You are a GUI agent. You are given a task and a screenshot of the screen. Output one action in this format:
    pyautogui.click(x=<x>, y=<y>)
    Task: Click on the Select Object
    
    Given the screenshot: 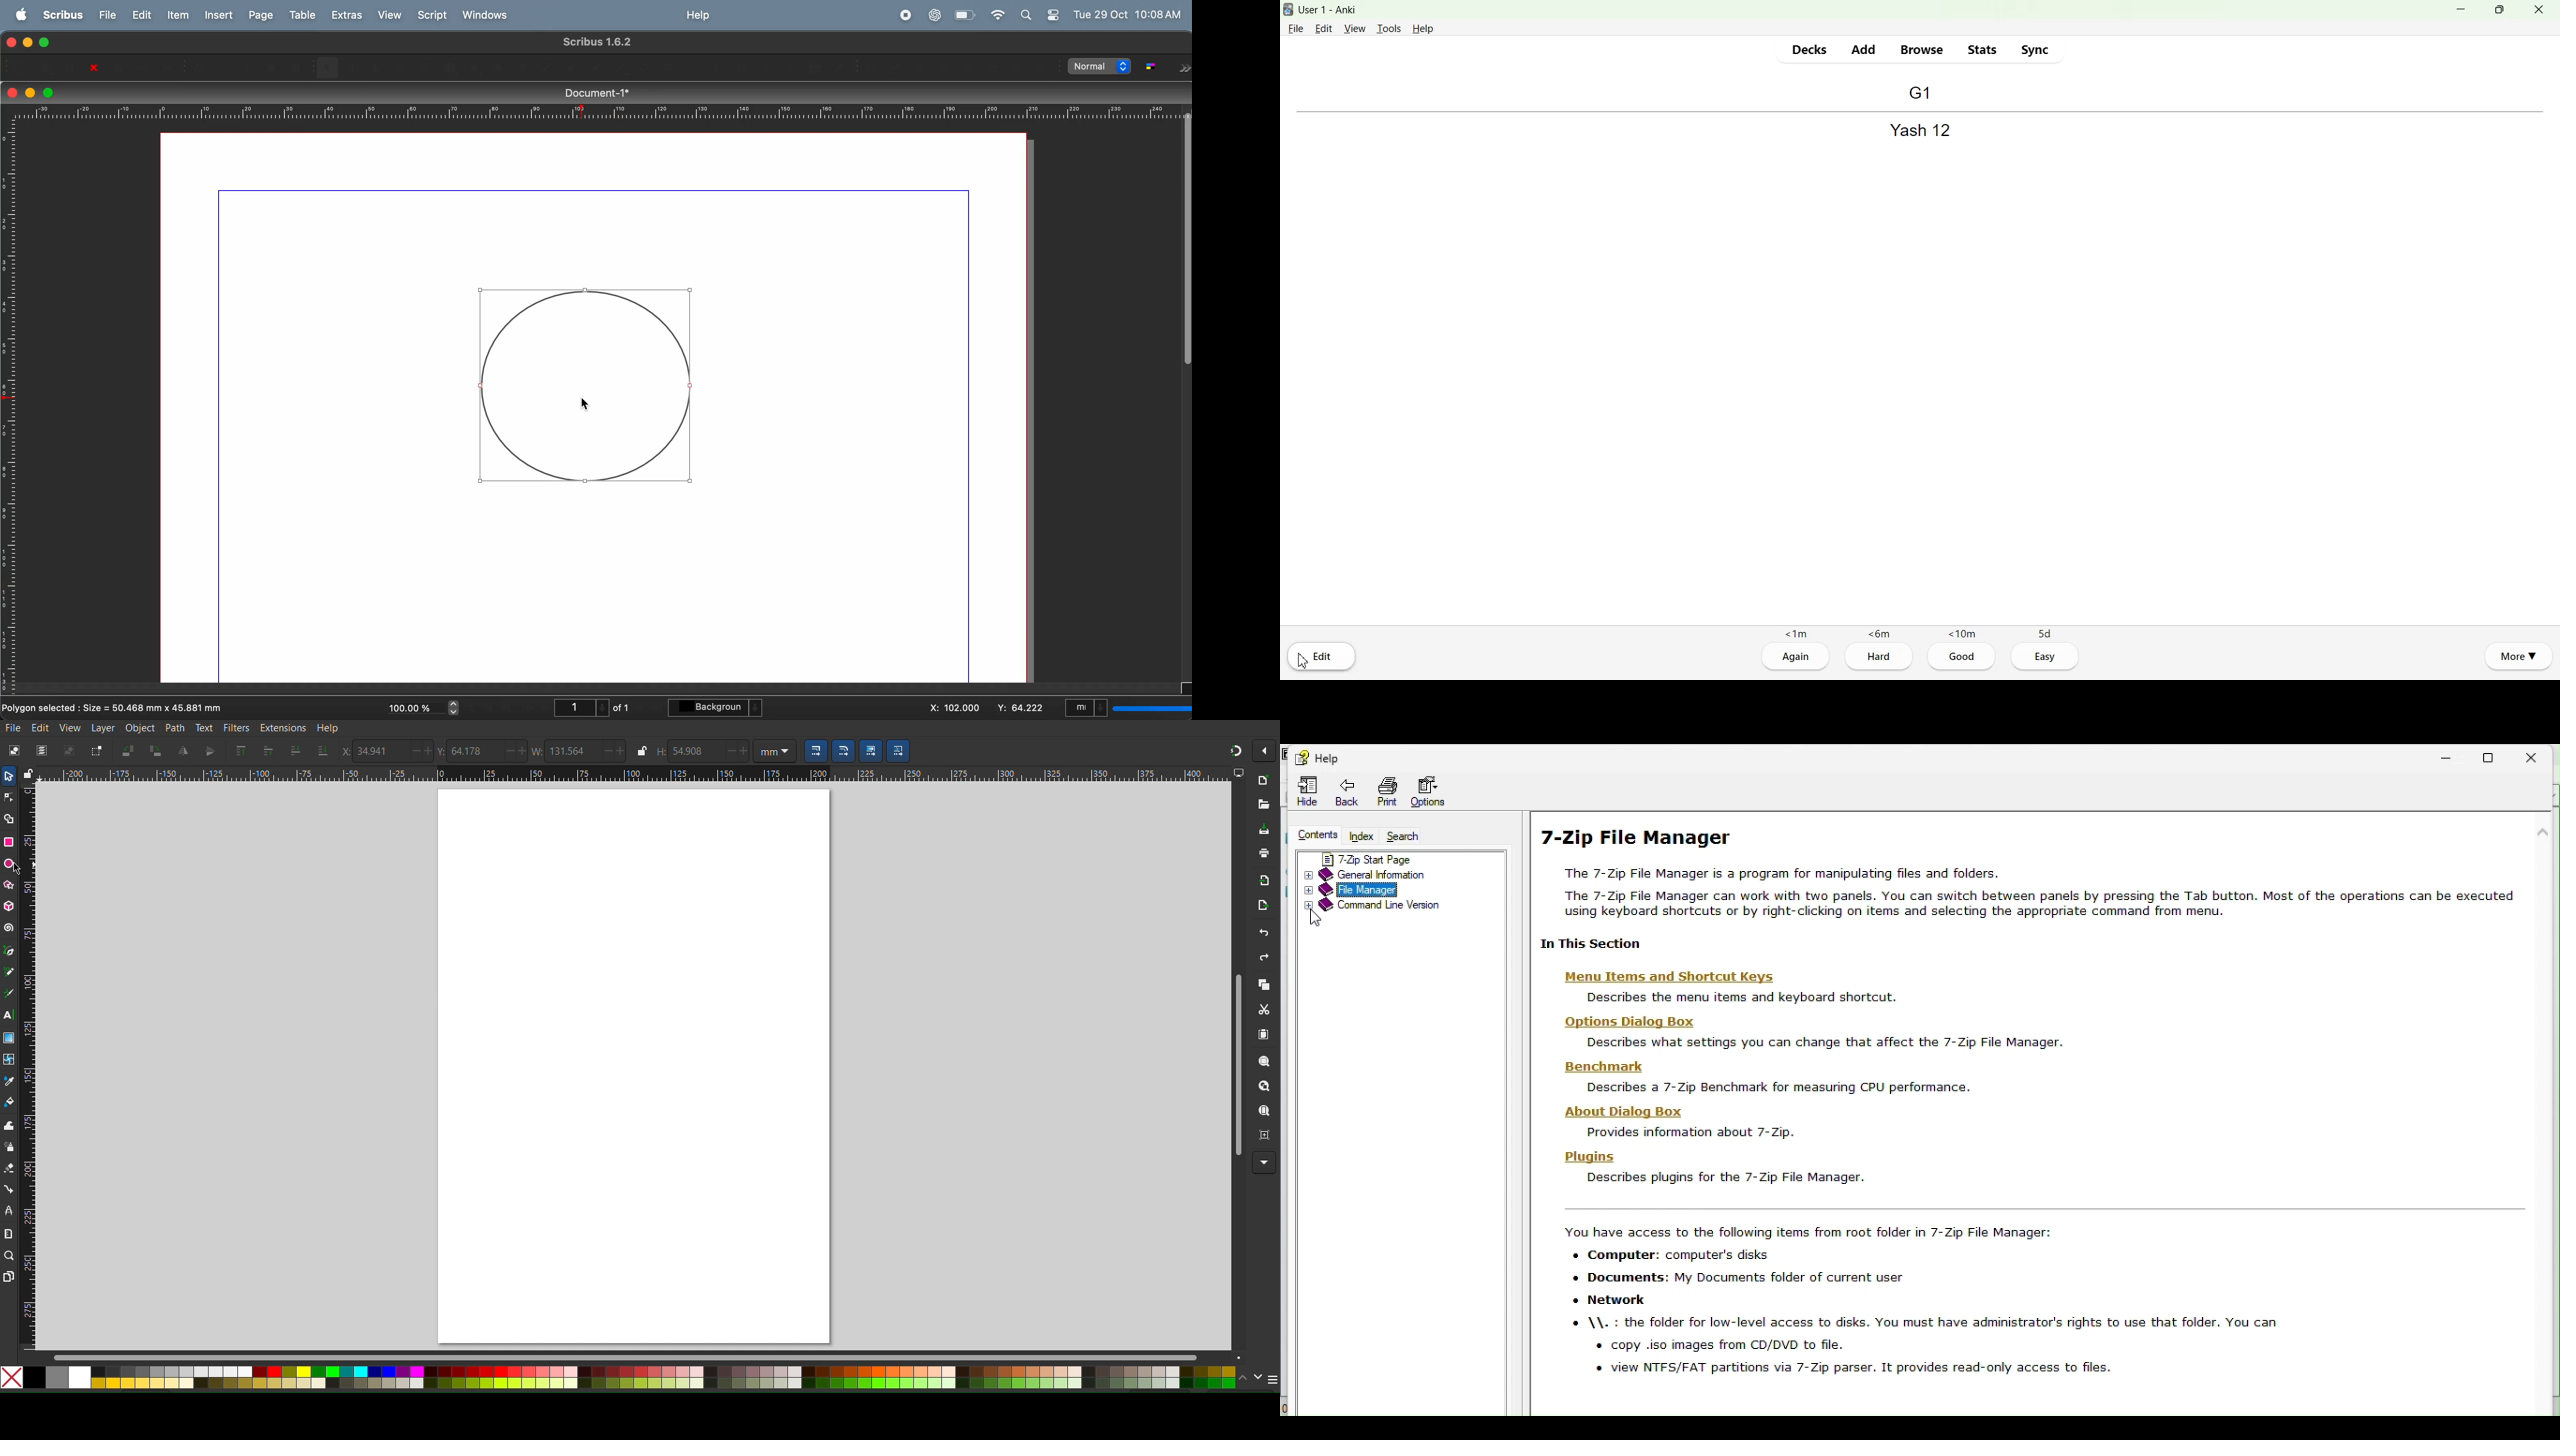 What is the action you would take?
    pyautogui.click(x=13, y=751)
    